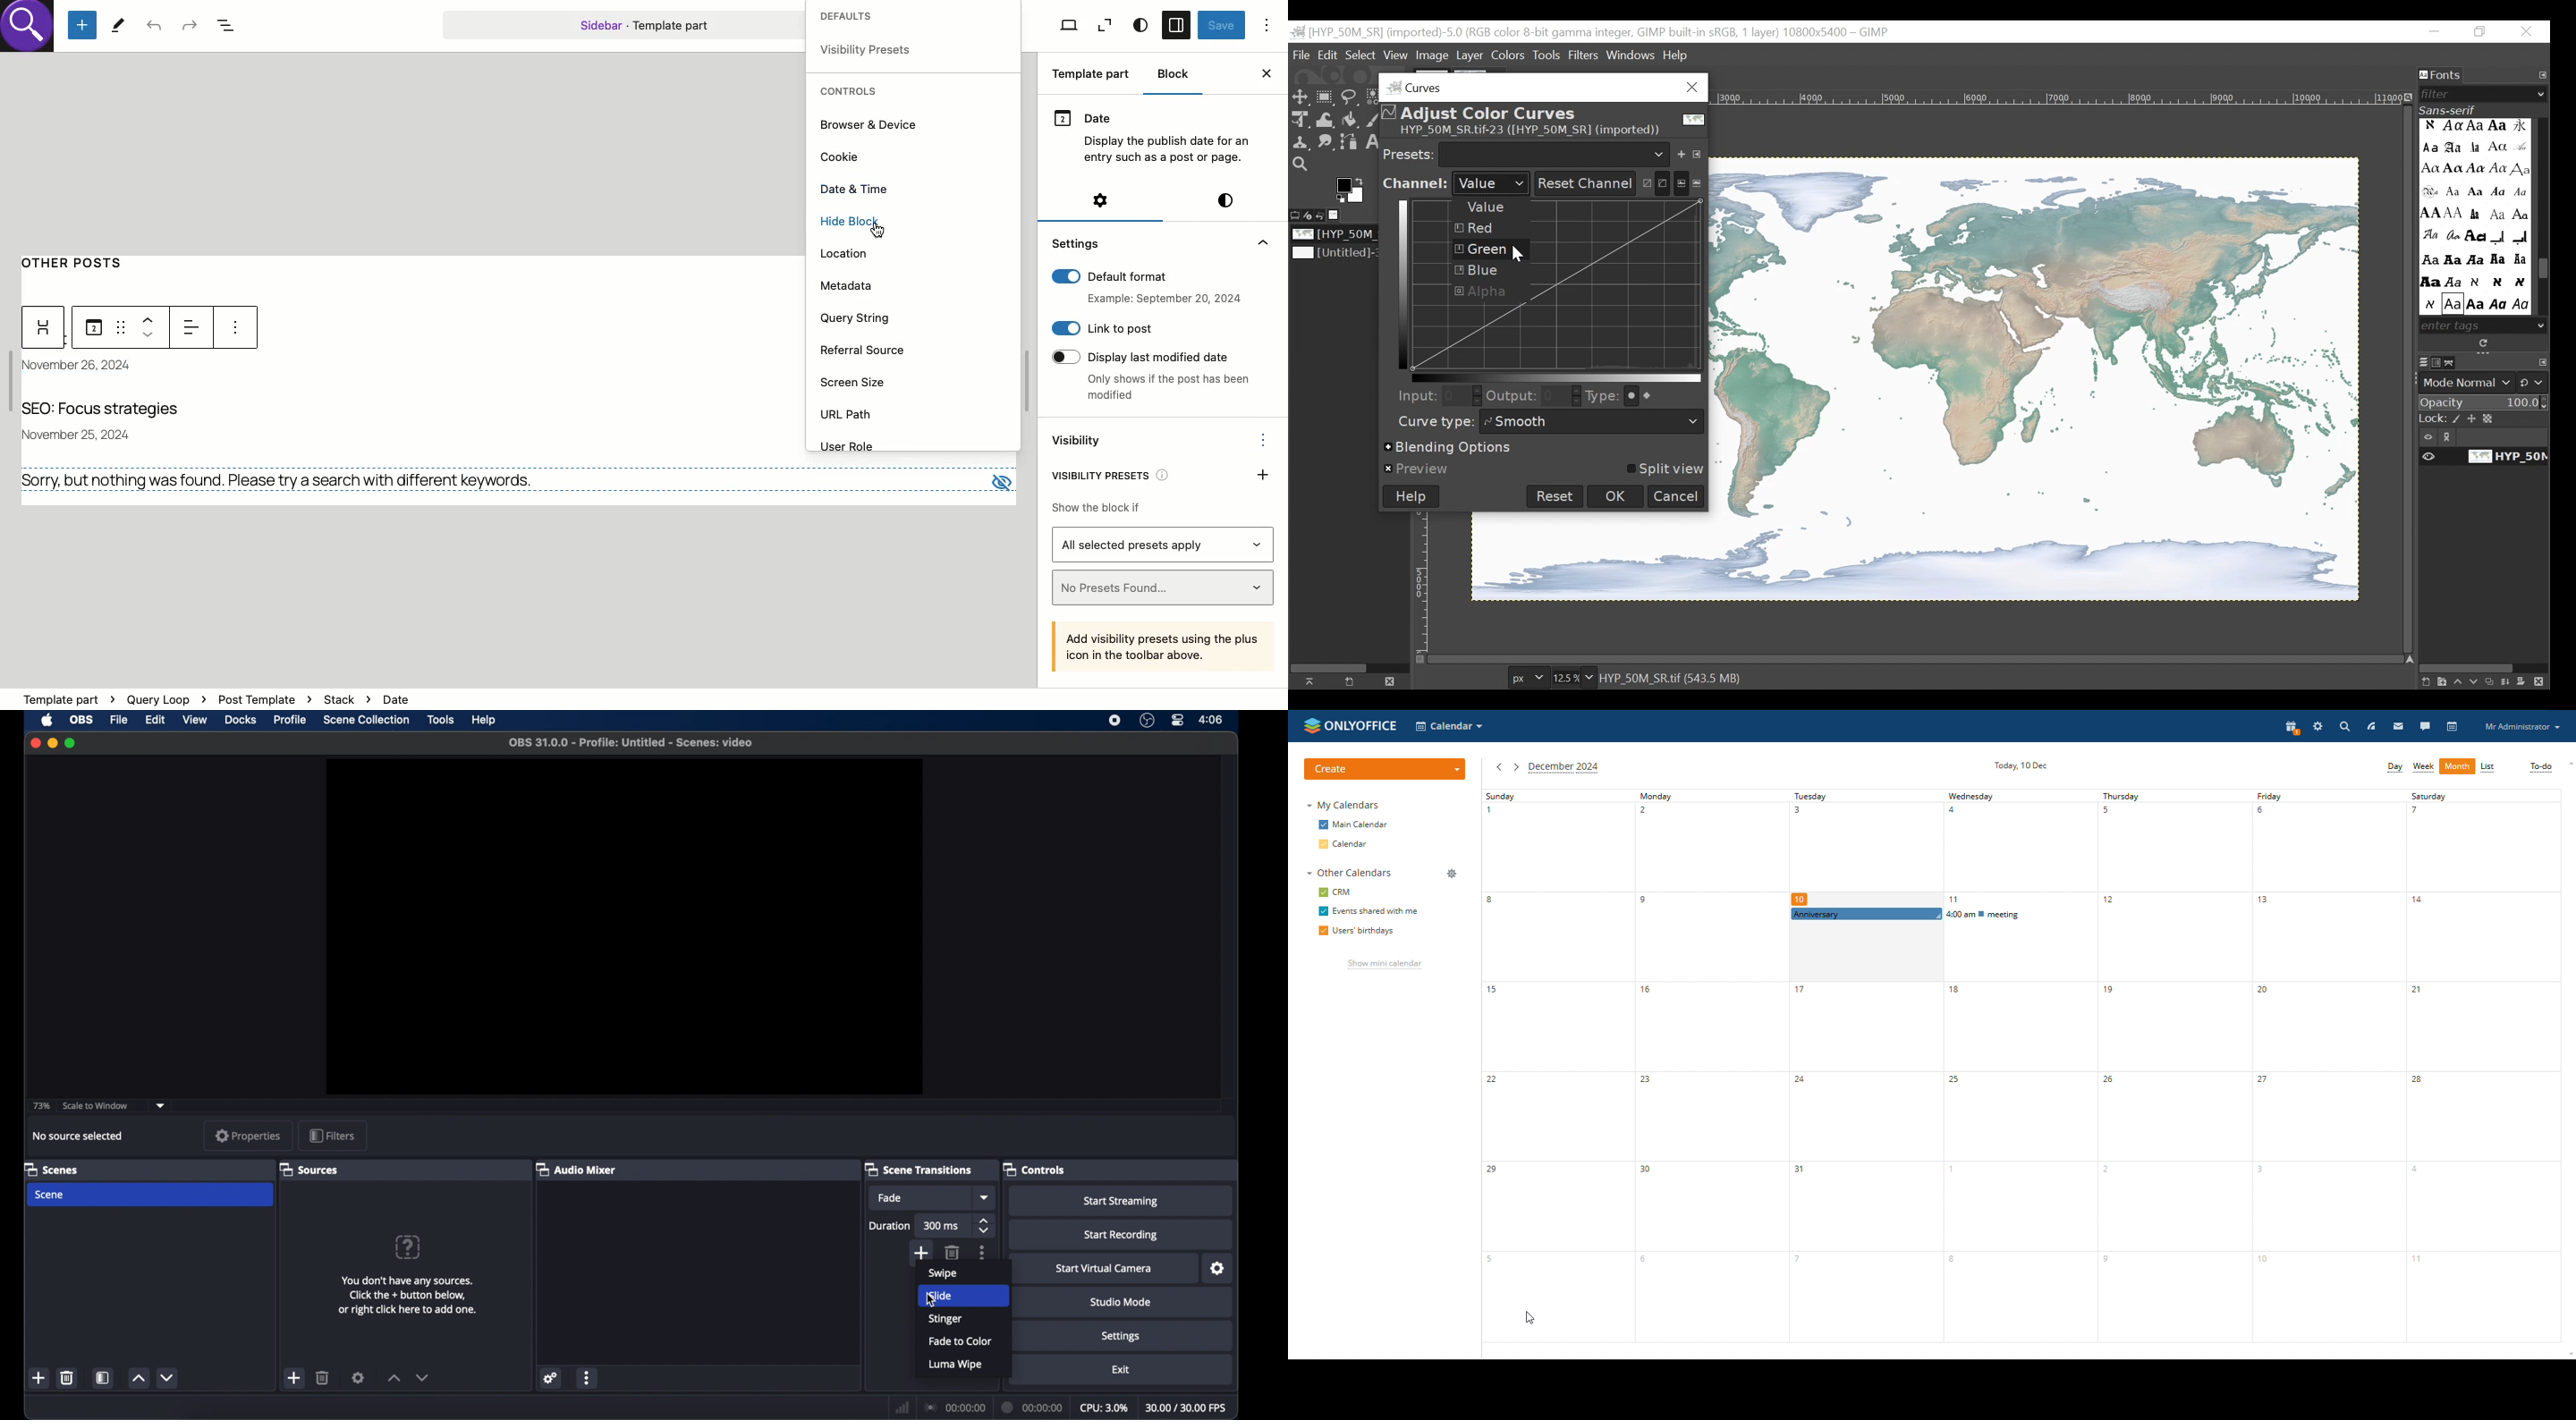 The height and width of the screenshot is (1428, 2576). I want to click on scheduled events, so click(1943, 915).